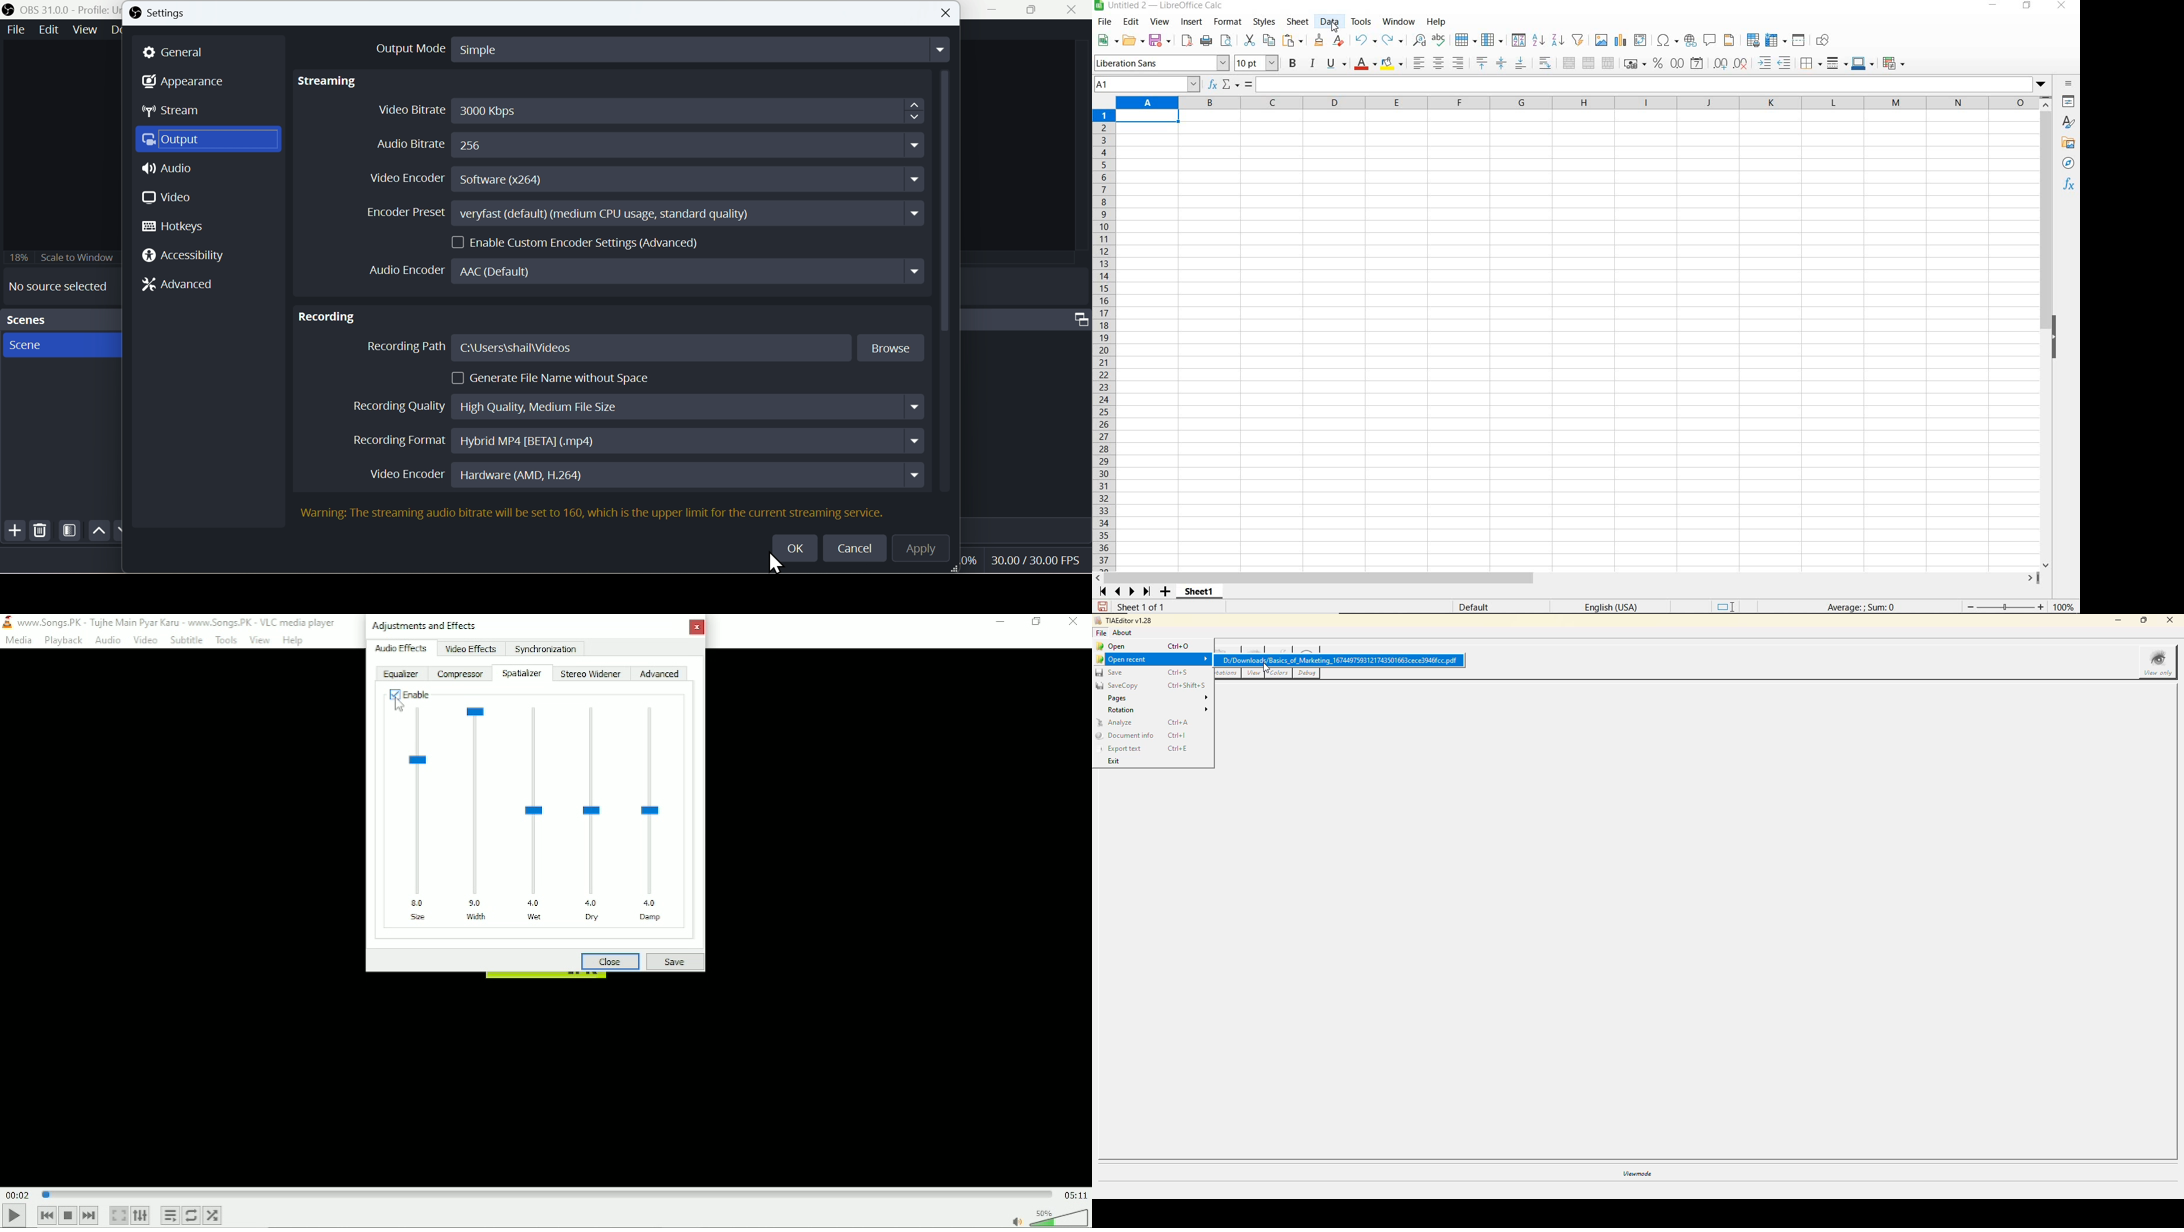 This screenshot has width=2184, height=1232. What do you see at coordinates (546, 648) in the screenshot?
I see `Synchronization` at bounding box center [546, 648].